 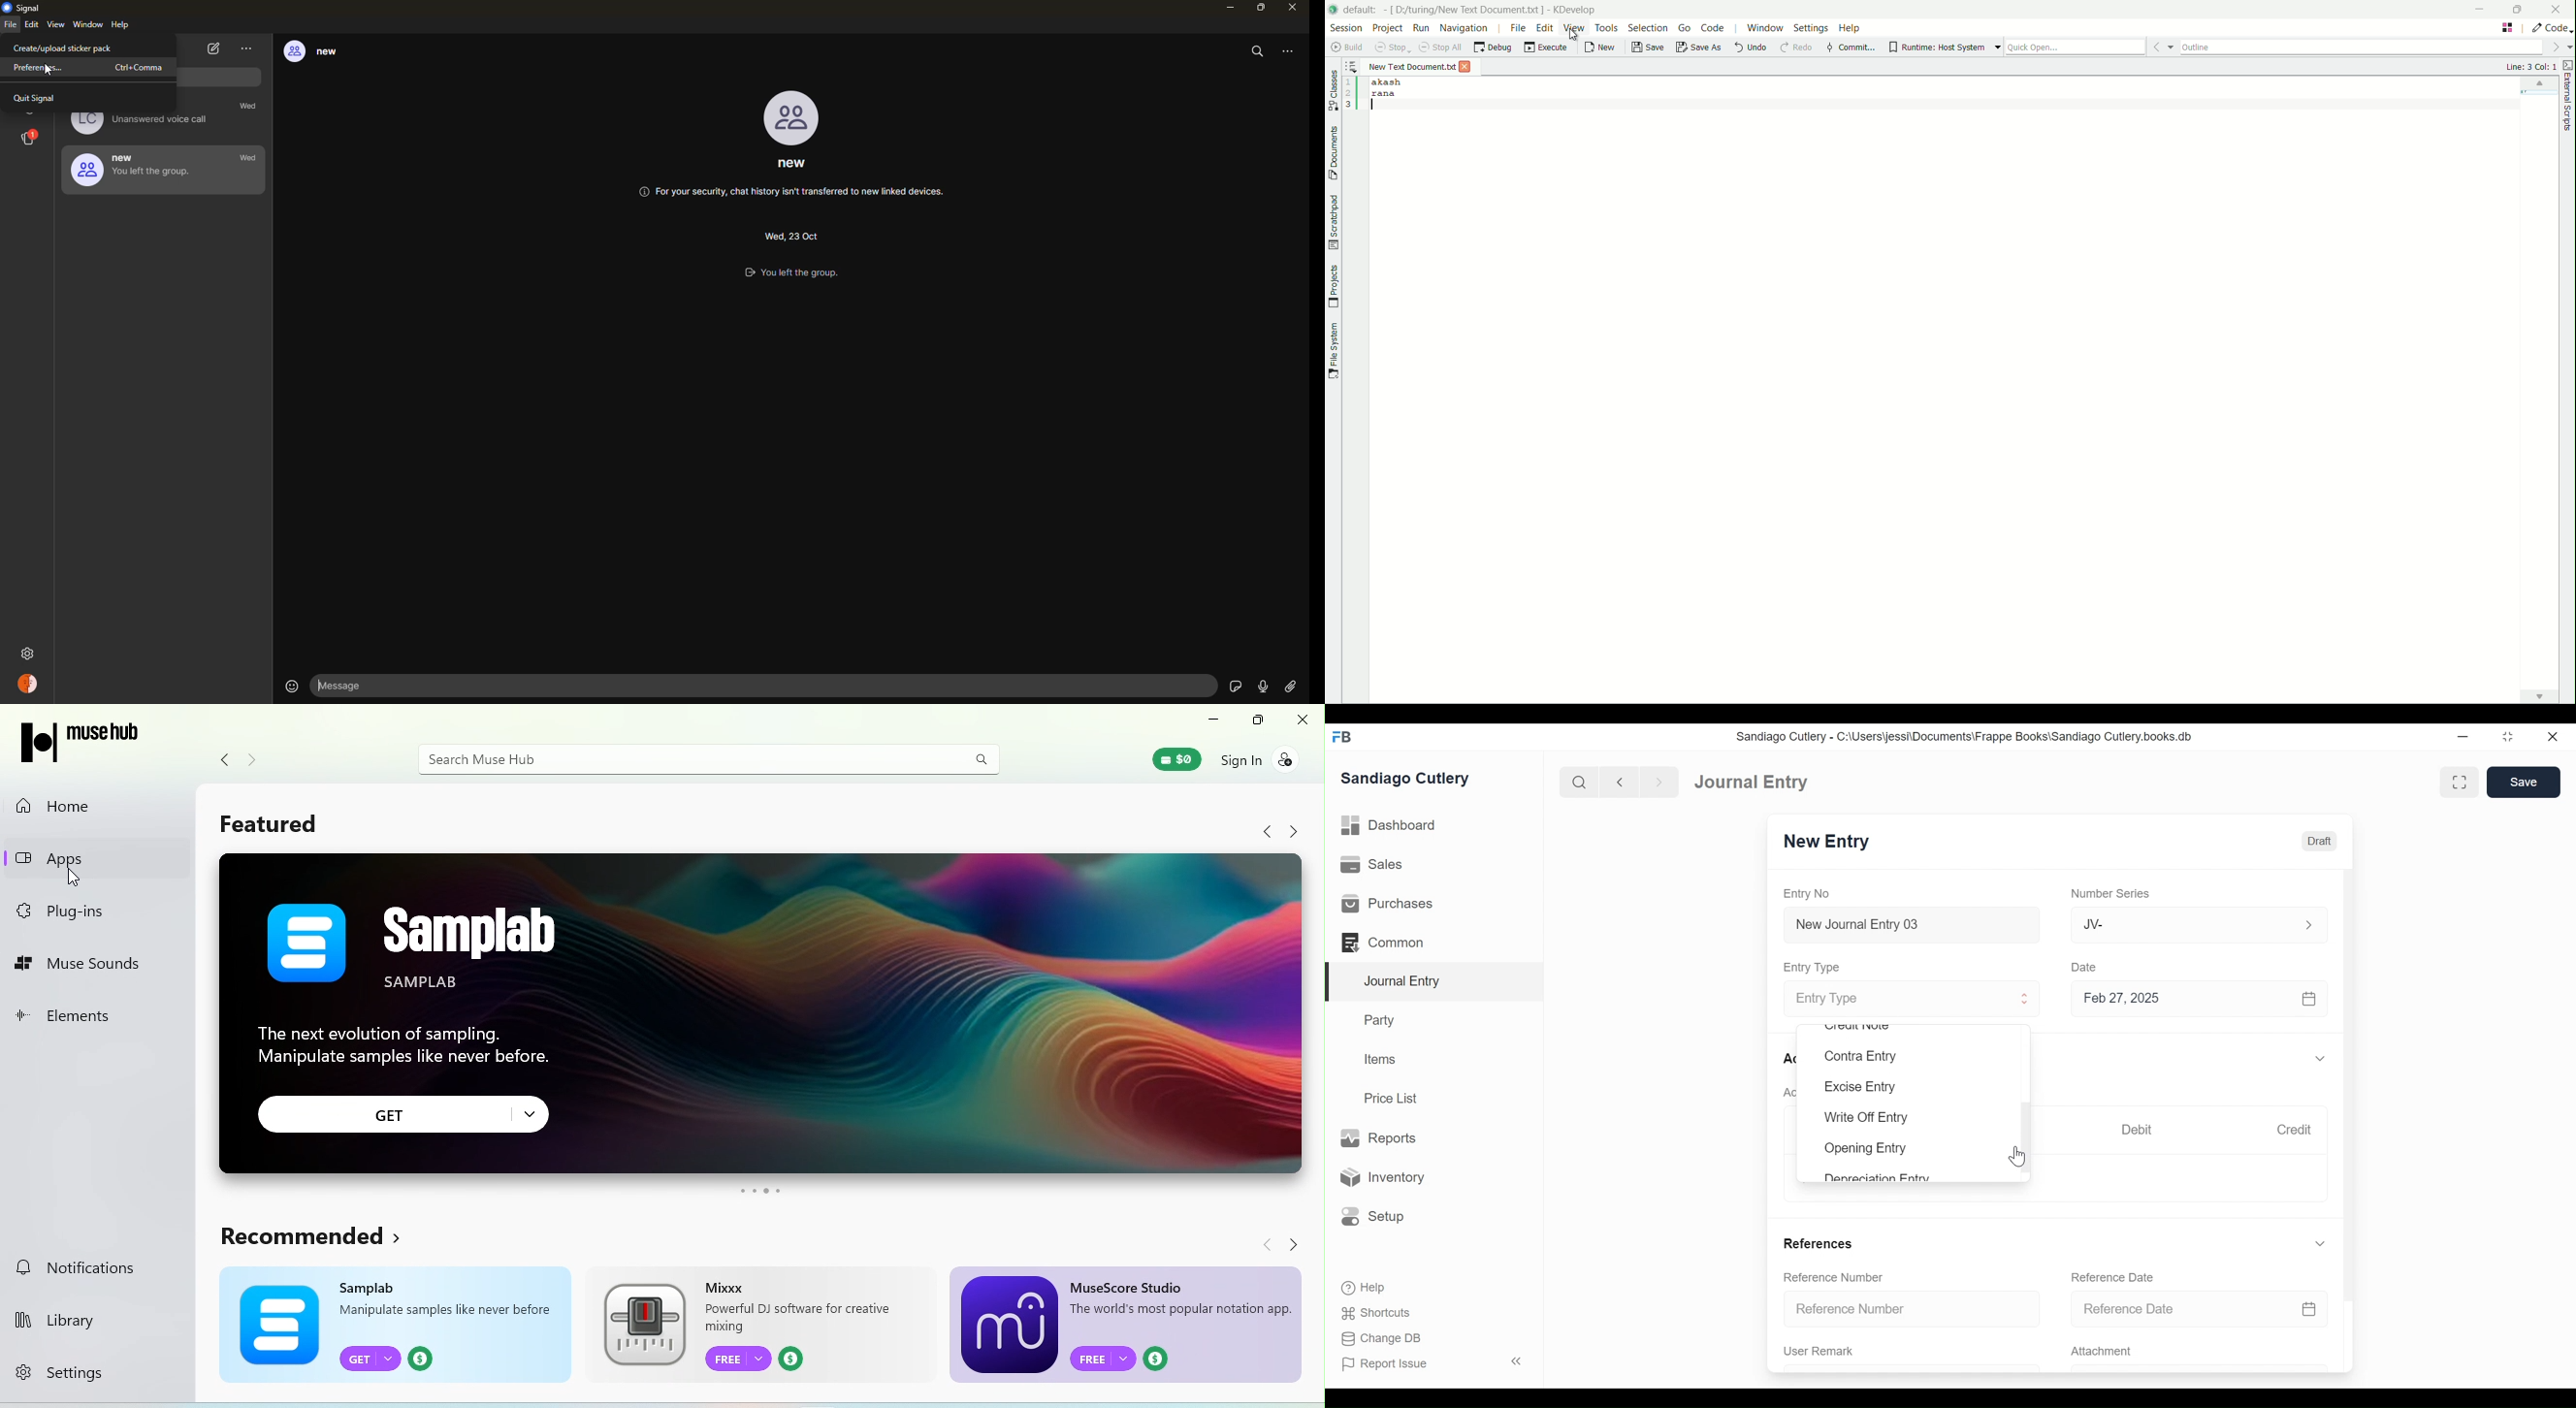 I want to click on file, so click(x=10, y=27).